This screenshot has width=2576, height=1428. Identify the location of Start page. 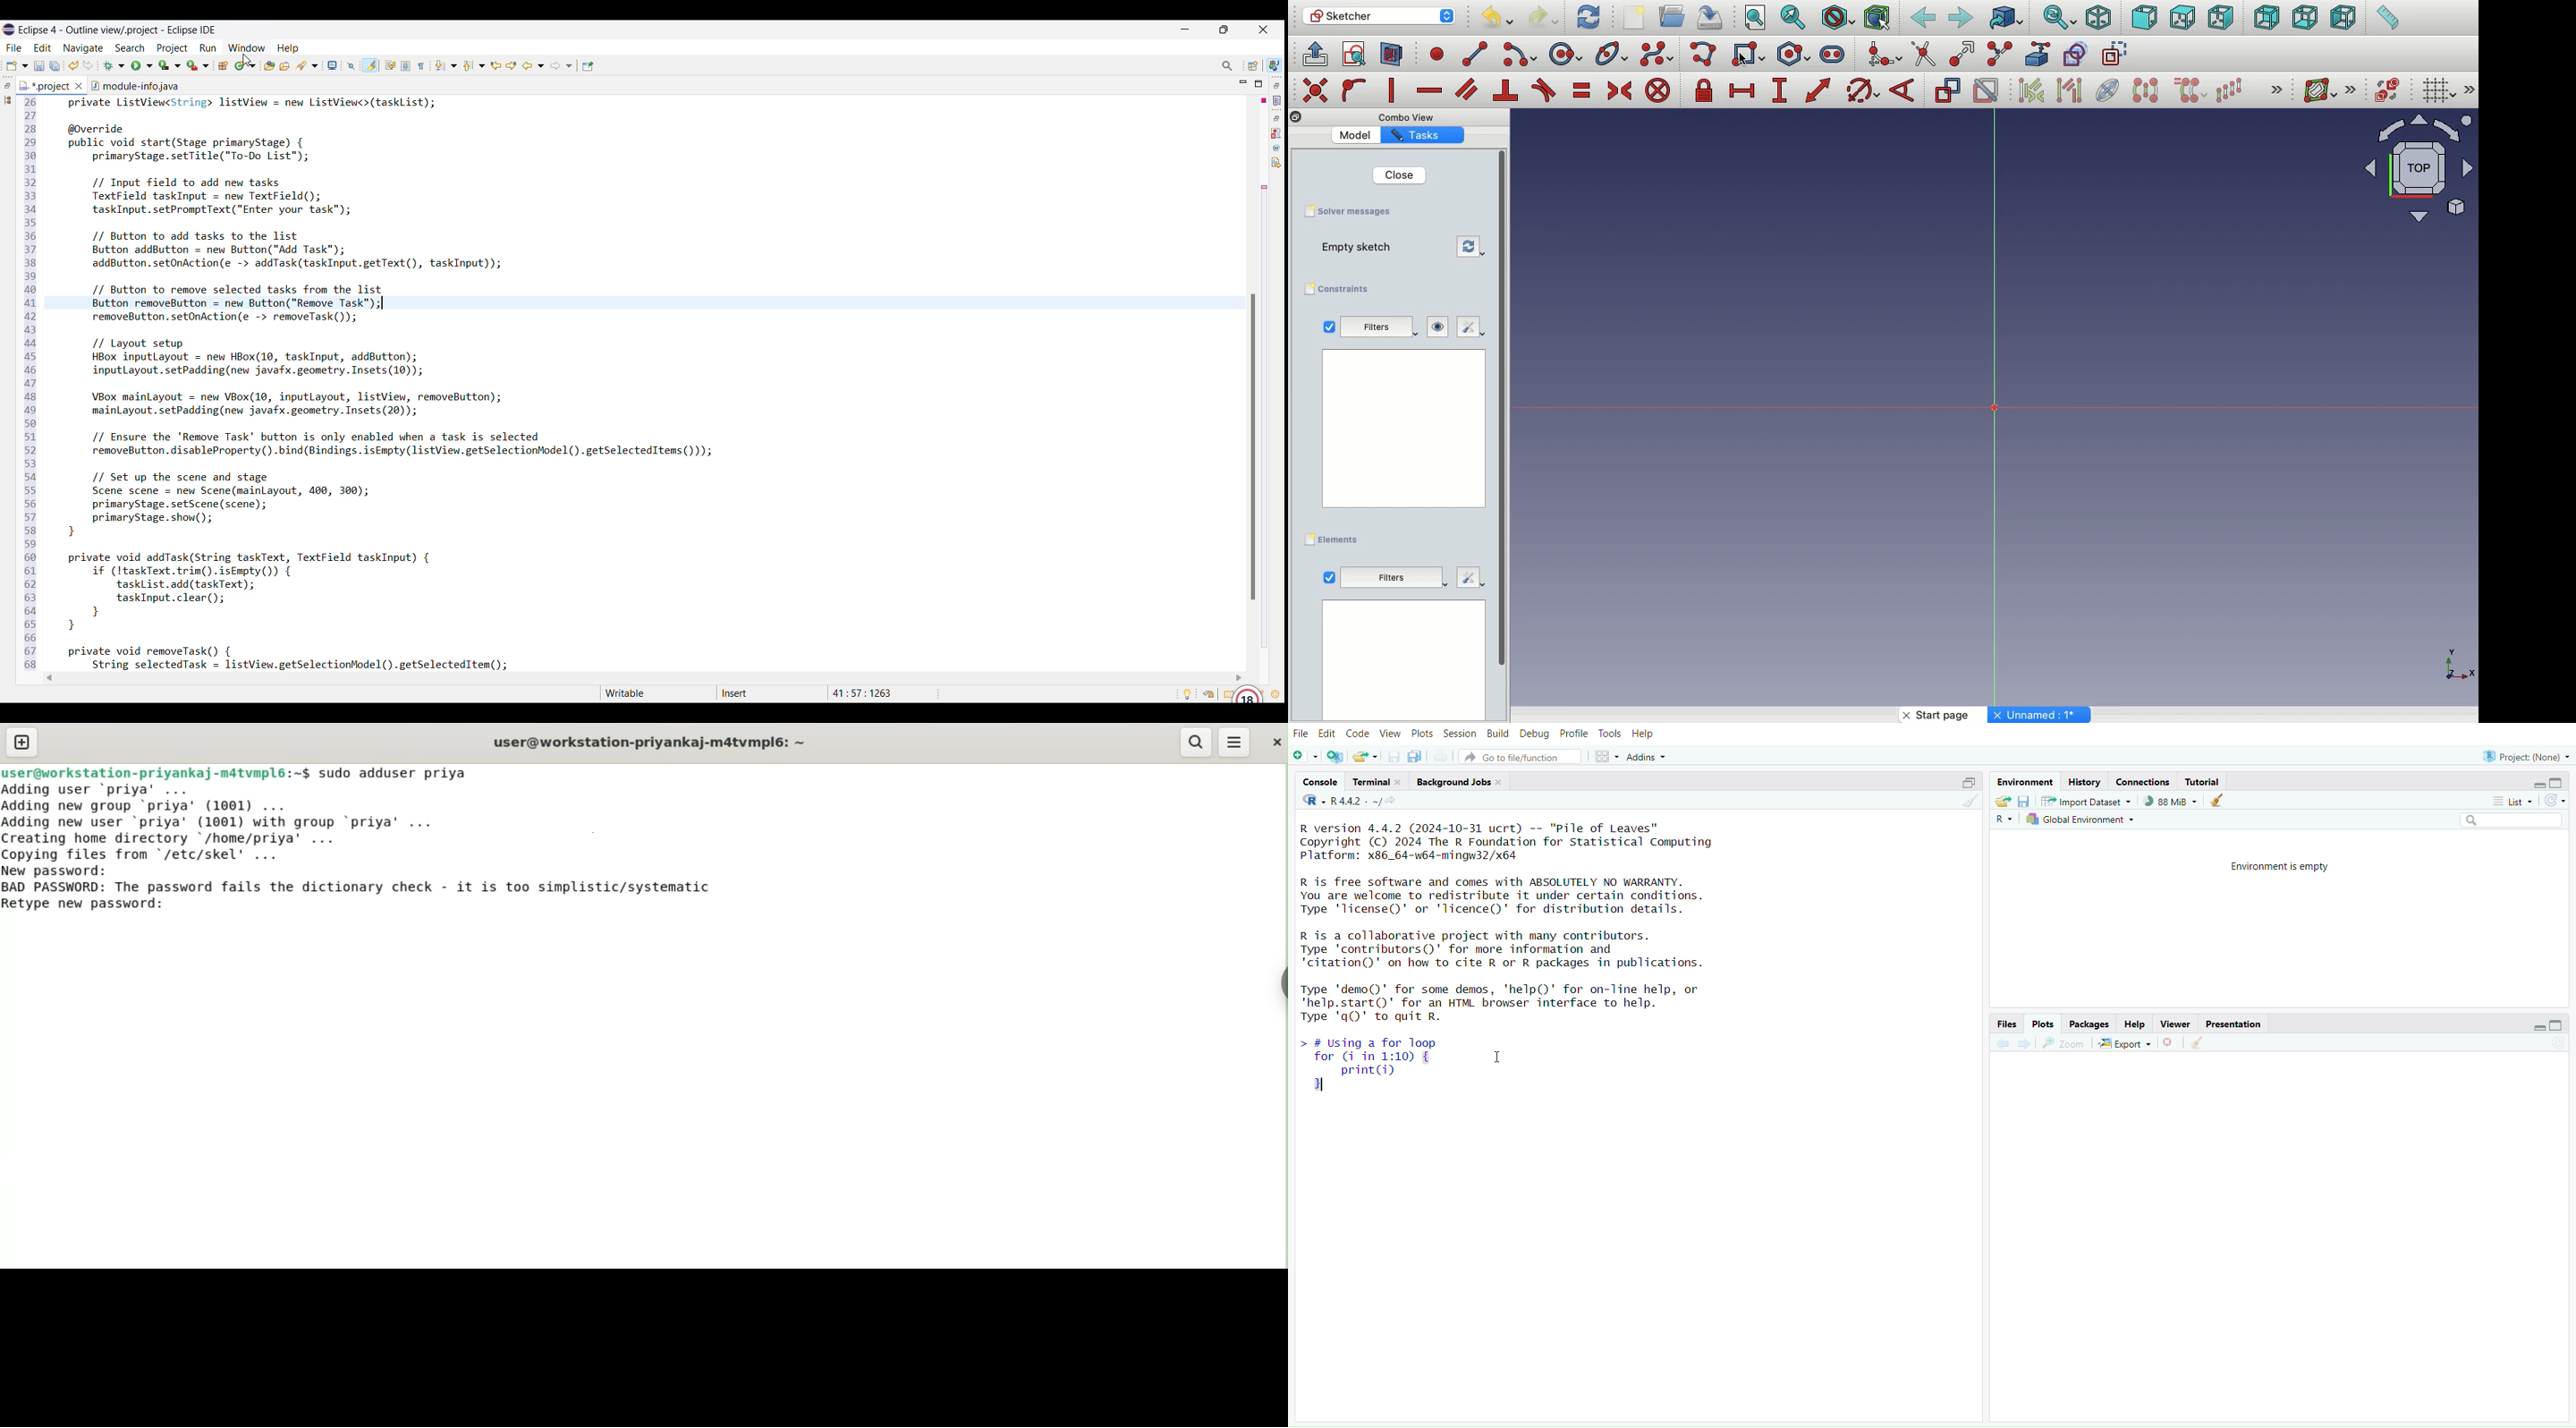
(1945, 715).